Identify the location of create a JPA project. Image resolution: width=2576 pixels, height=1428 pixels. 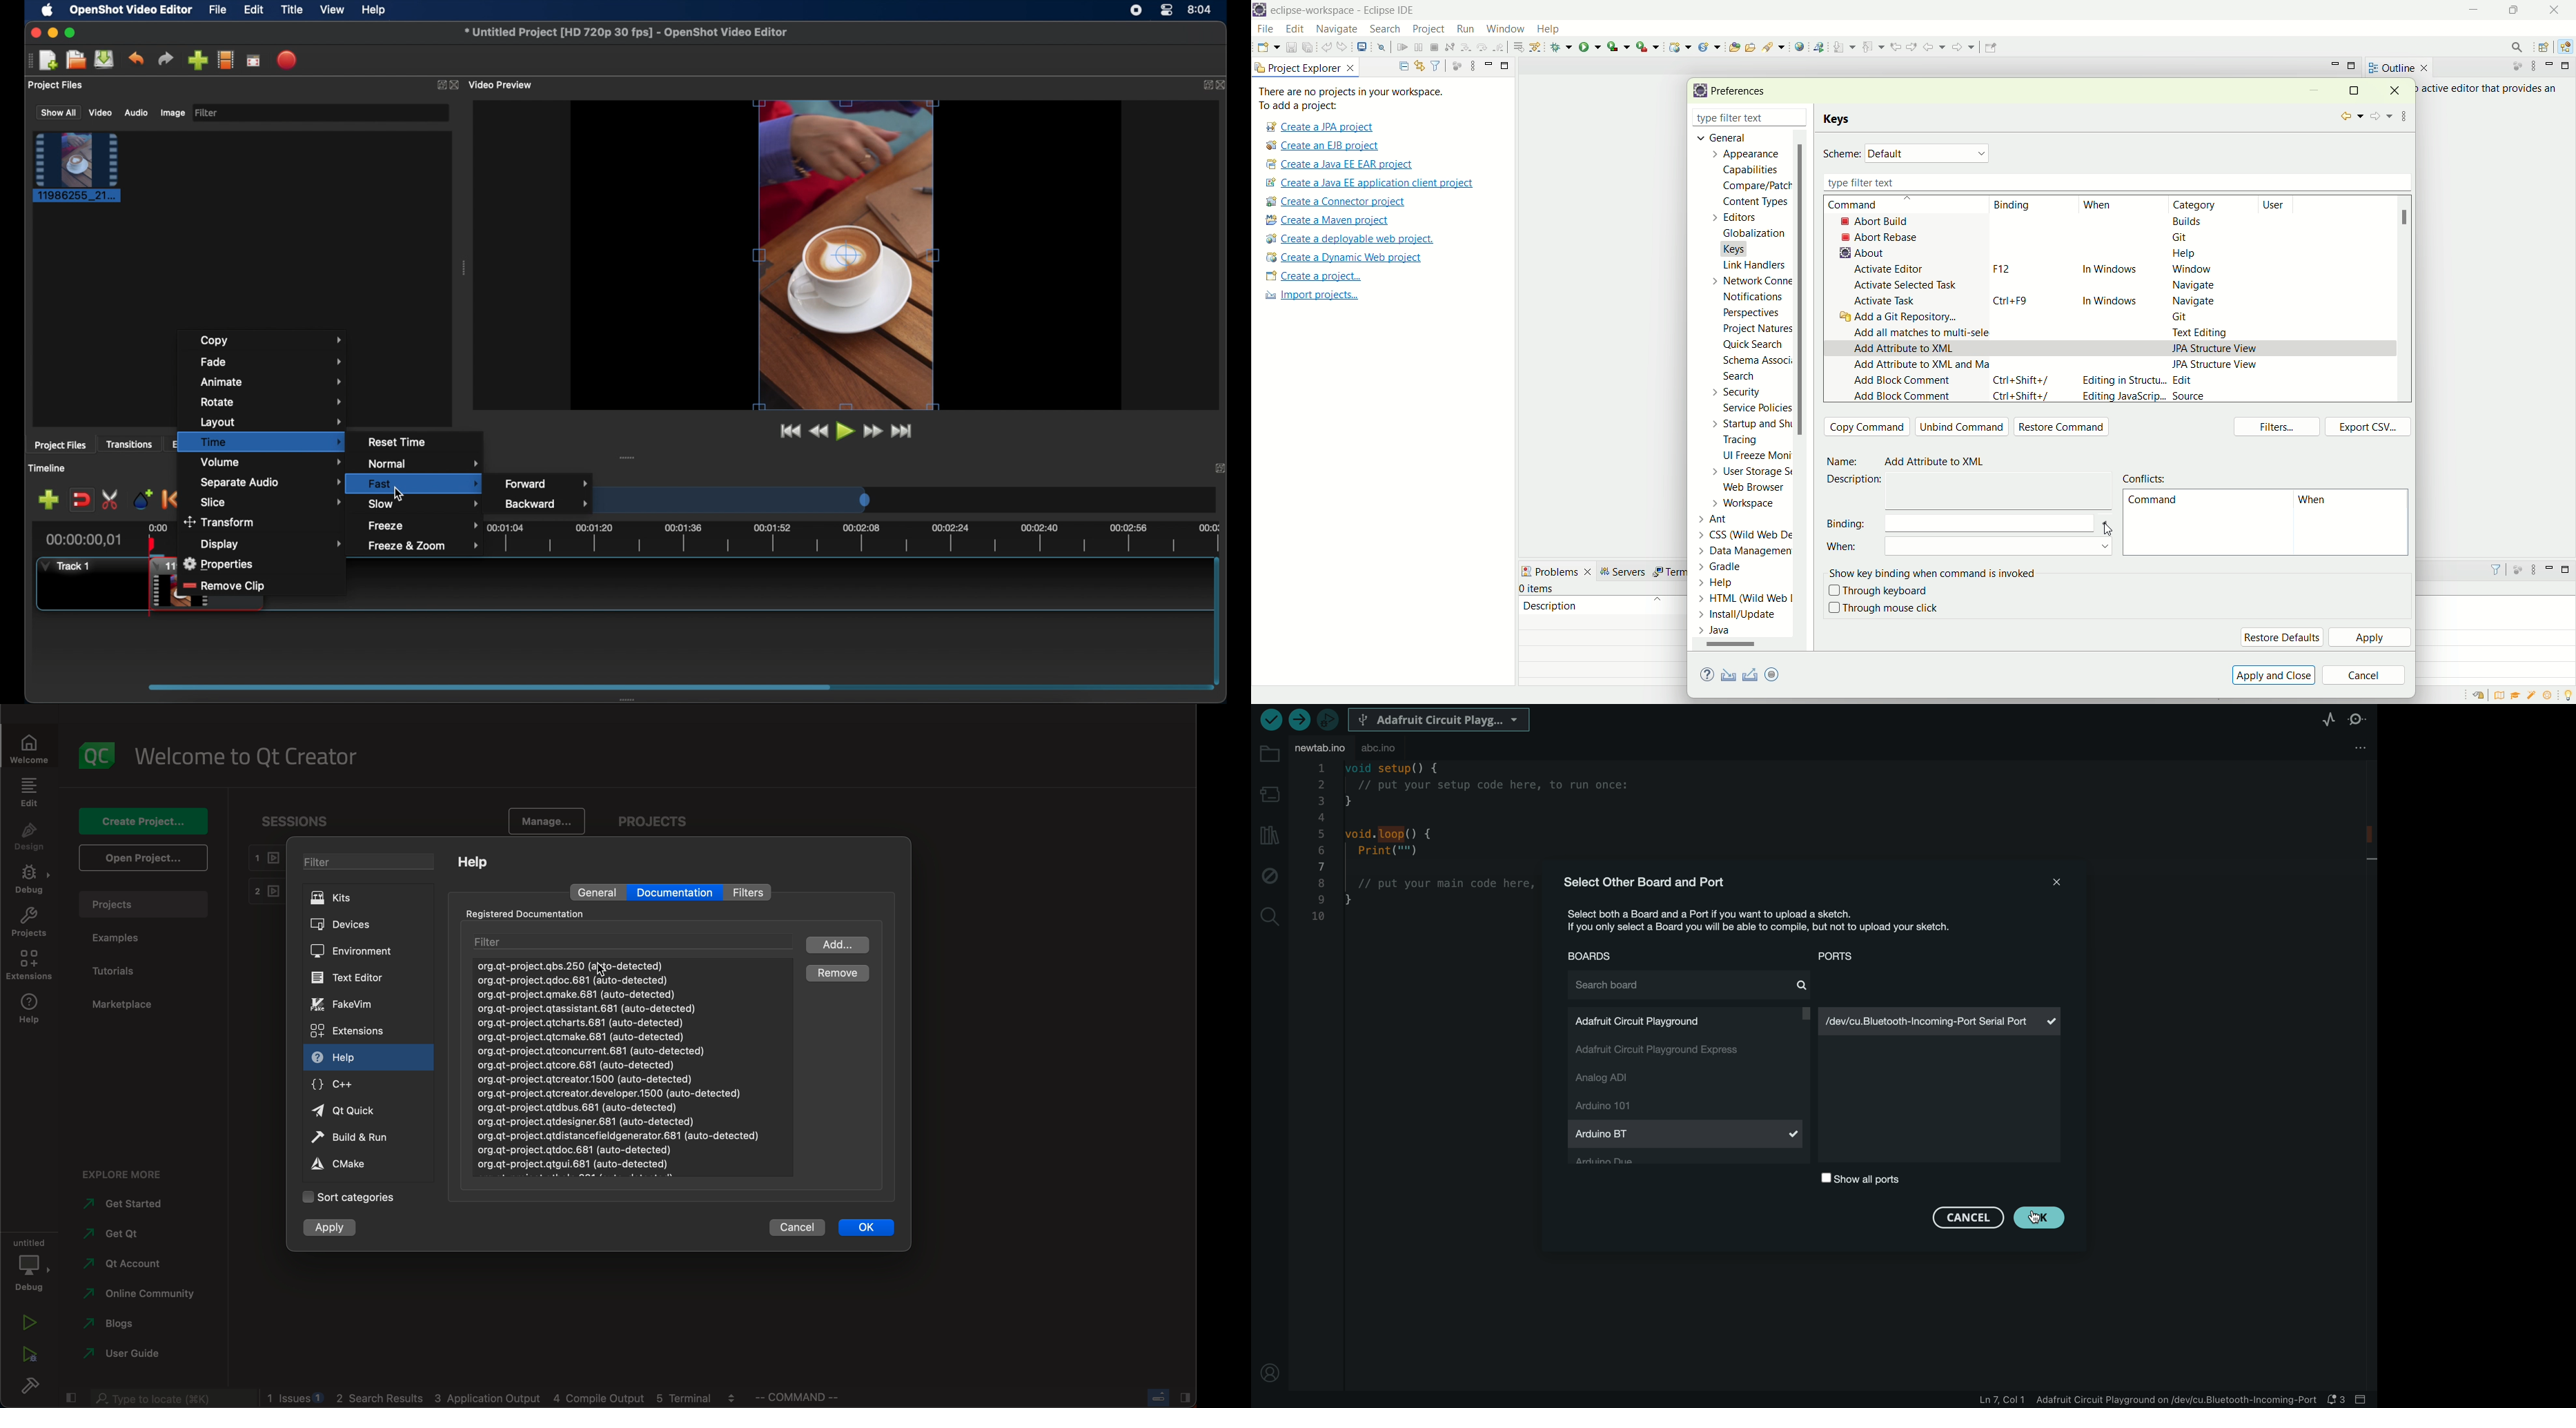
(1318, 127).